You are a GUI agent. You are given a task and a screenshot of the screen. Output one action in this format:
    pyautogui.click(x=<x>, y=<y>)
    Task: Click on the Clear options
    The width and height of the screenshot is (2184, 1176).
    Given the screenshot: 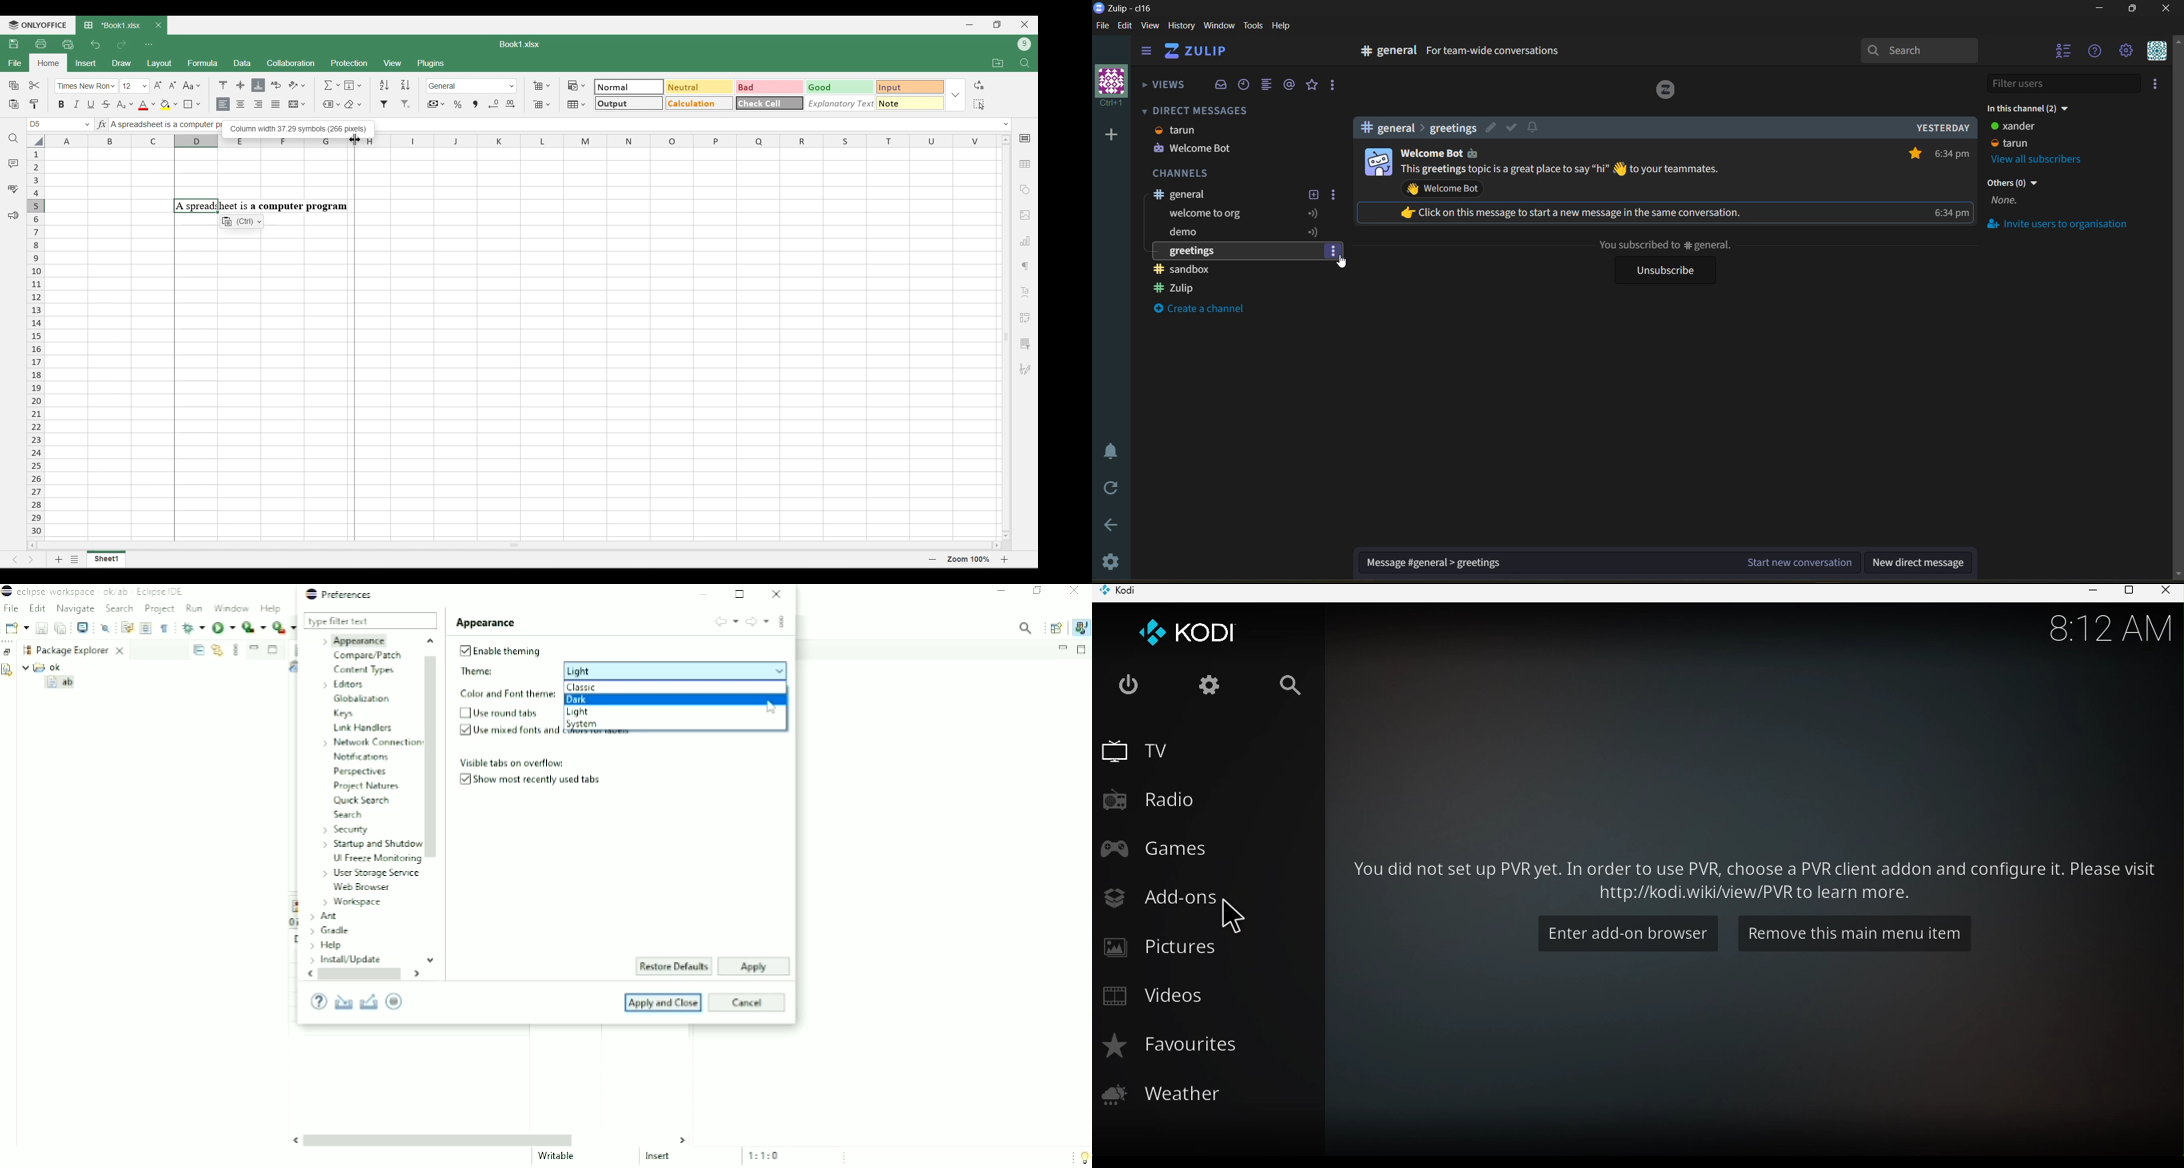 What is the action you would take?
    pyautogui.click(x=353, y=104)
    